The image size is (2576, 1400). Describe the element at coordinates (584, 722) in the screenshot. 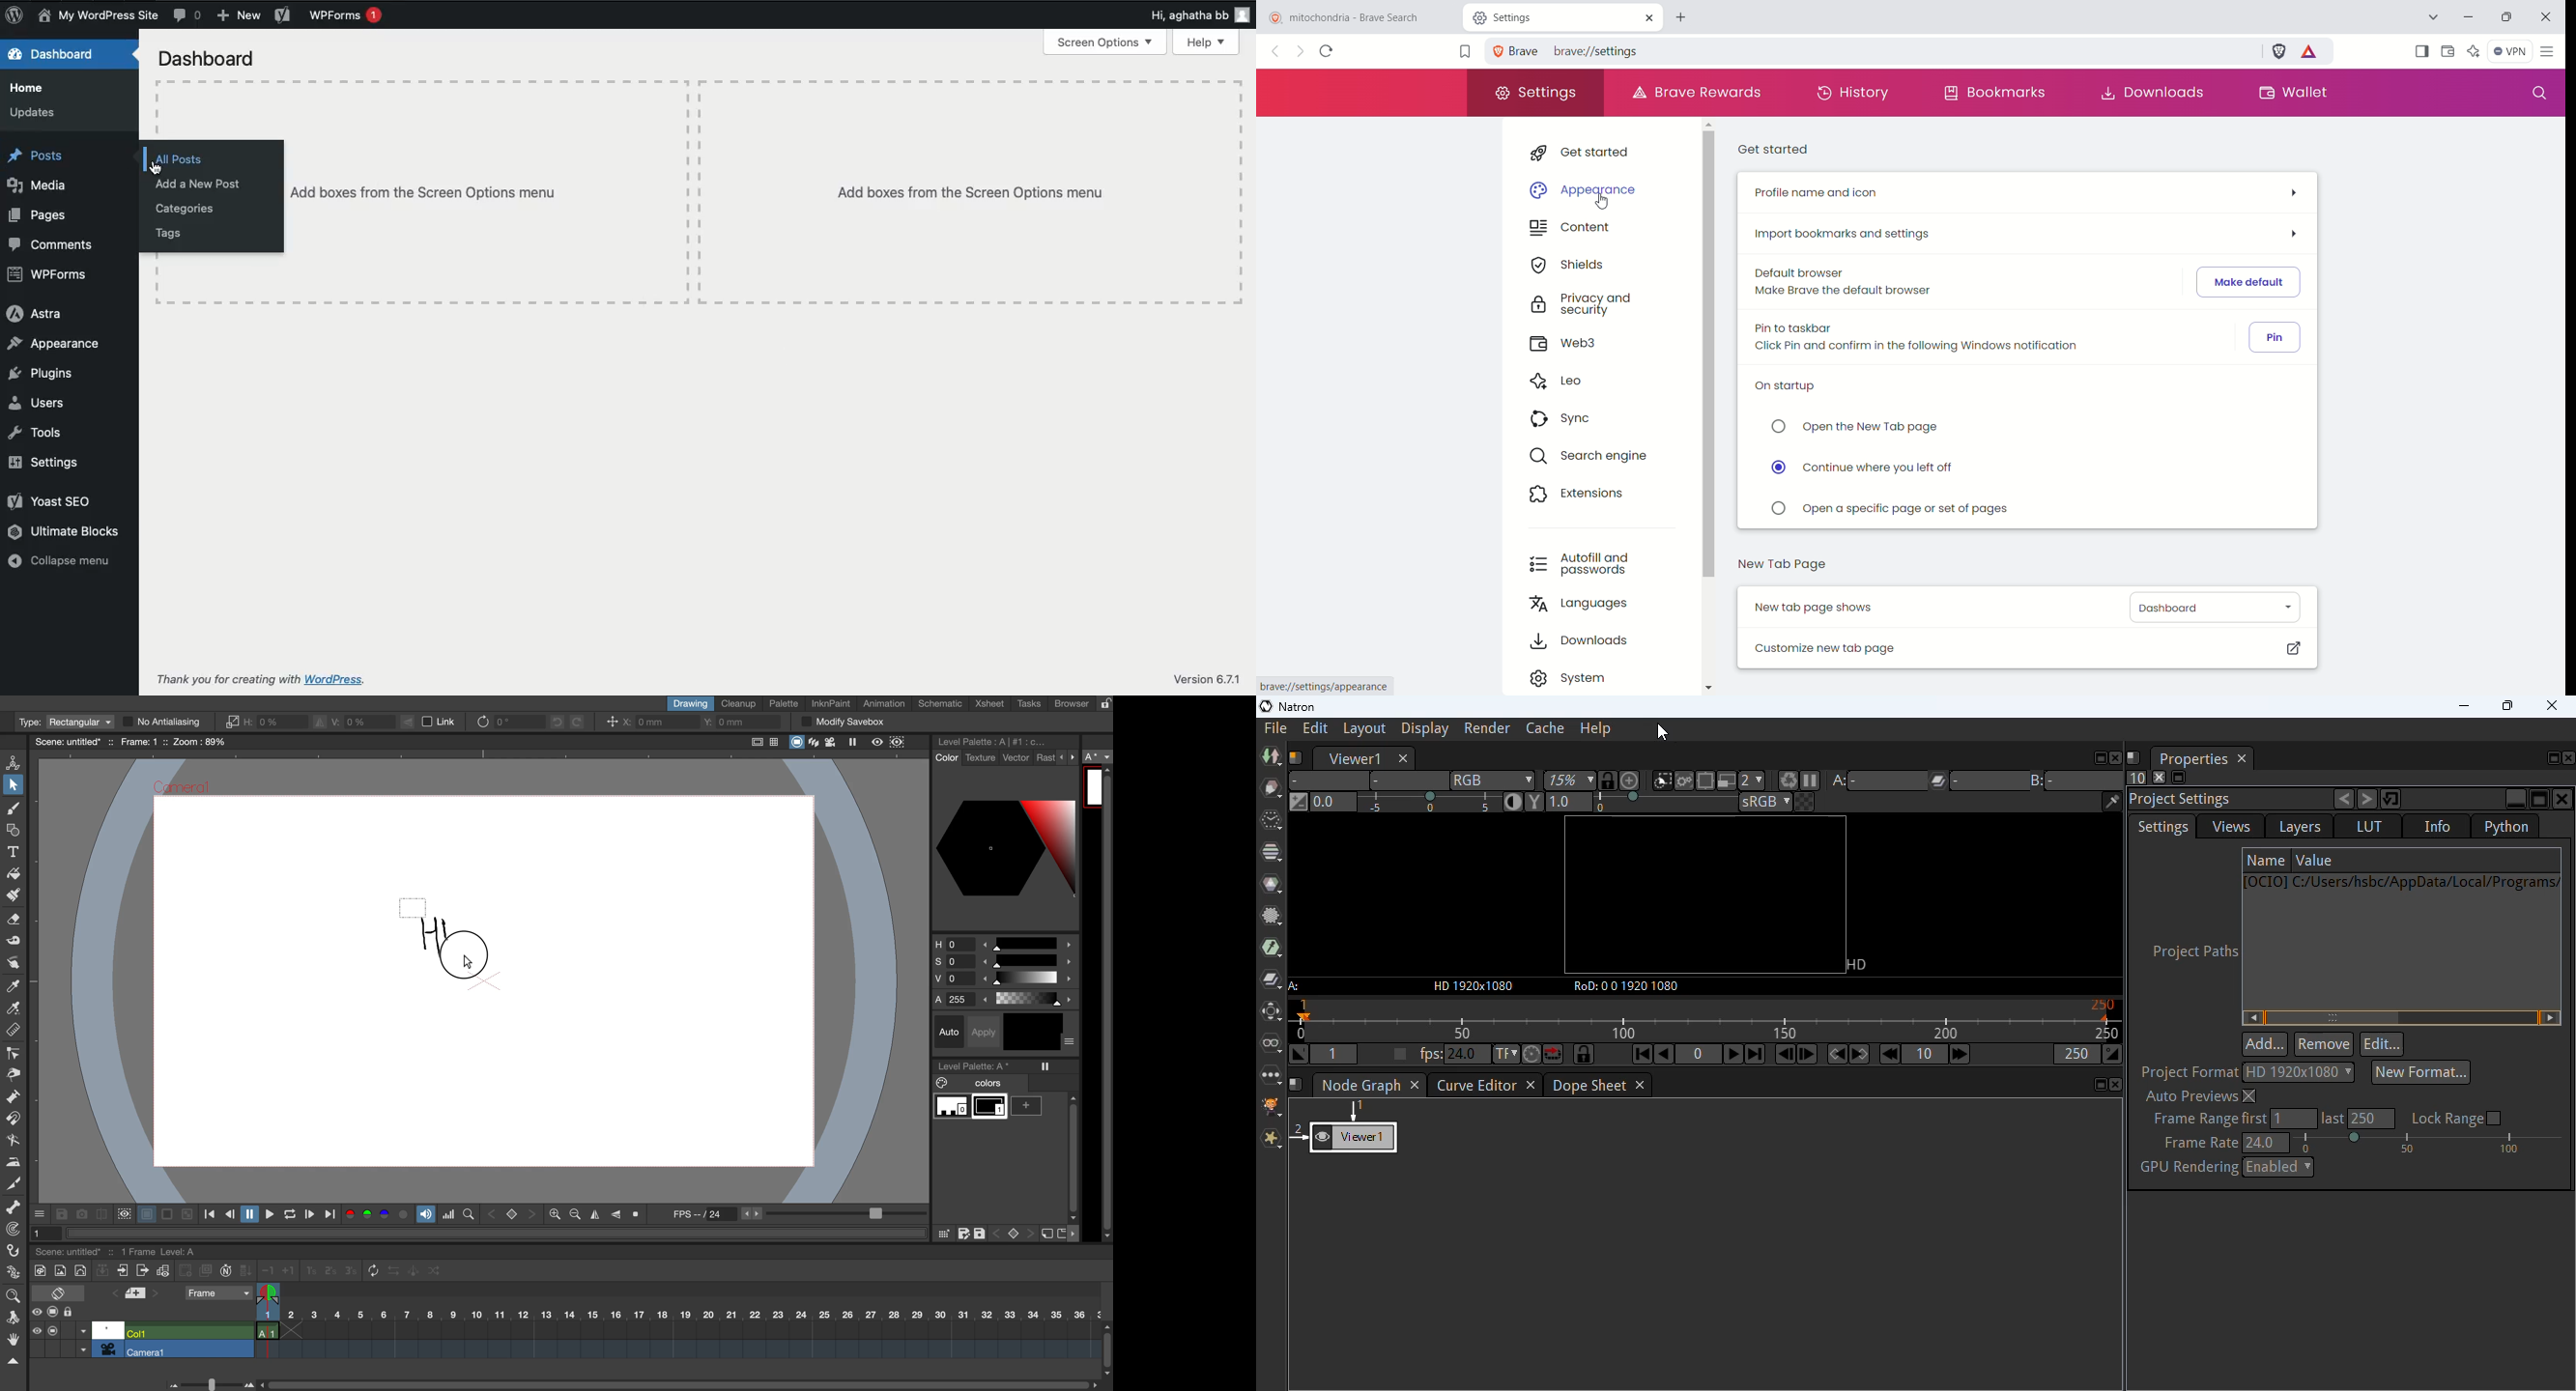

I see `redo` at that location.